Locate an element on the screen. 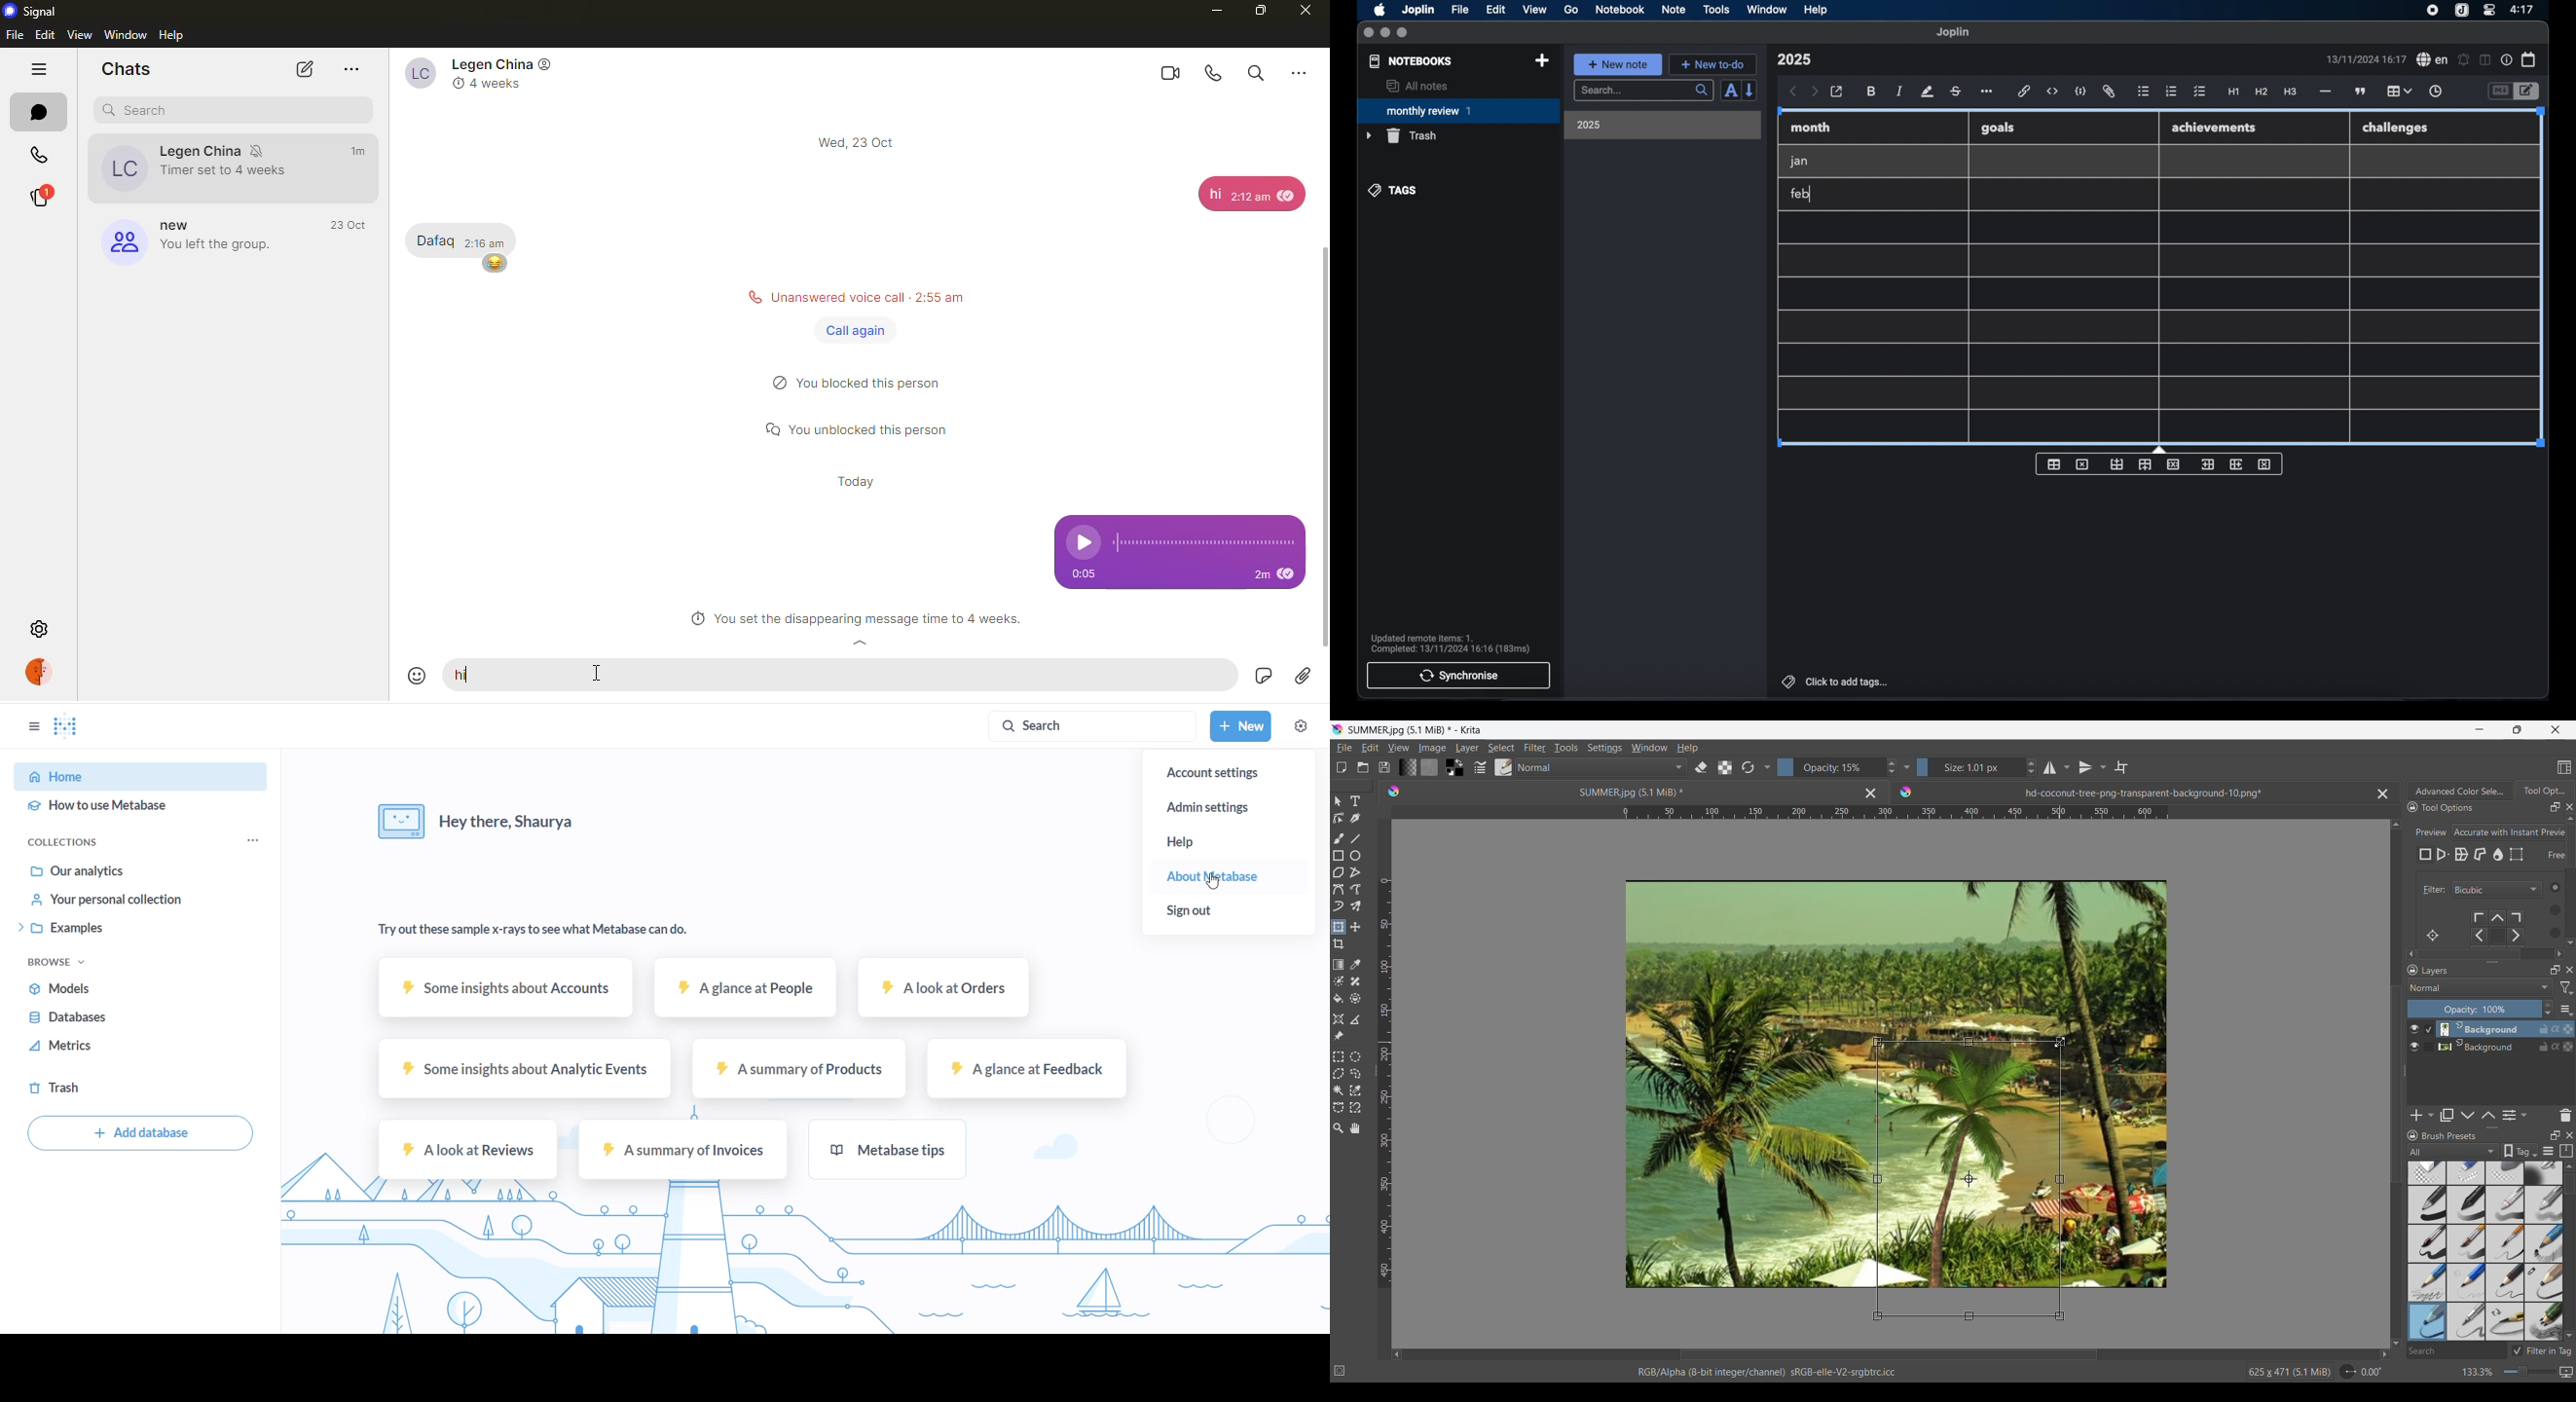 Image resolution: width=2576 pixels, height=1428 pixels. hide tabs is located at coordinates (39, 71).